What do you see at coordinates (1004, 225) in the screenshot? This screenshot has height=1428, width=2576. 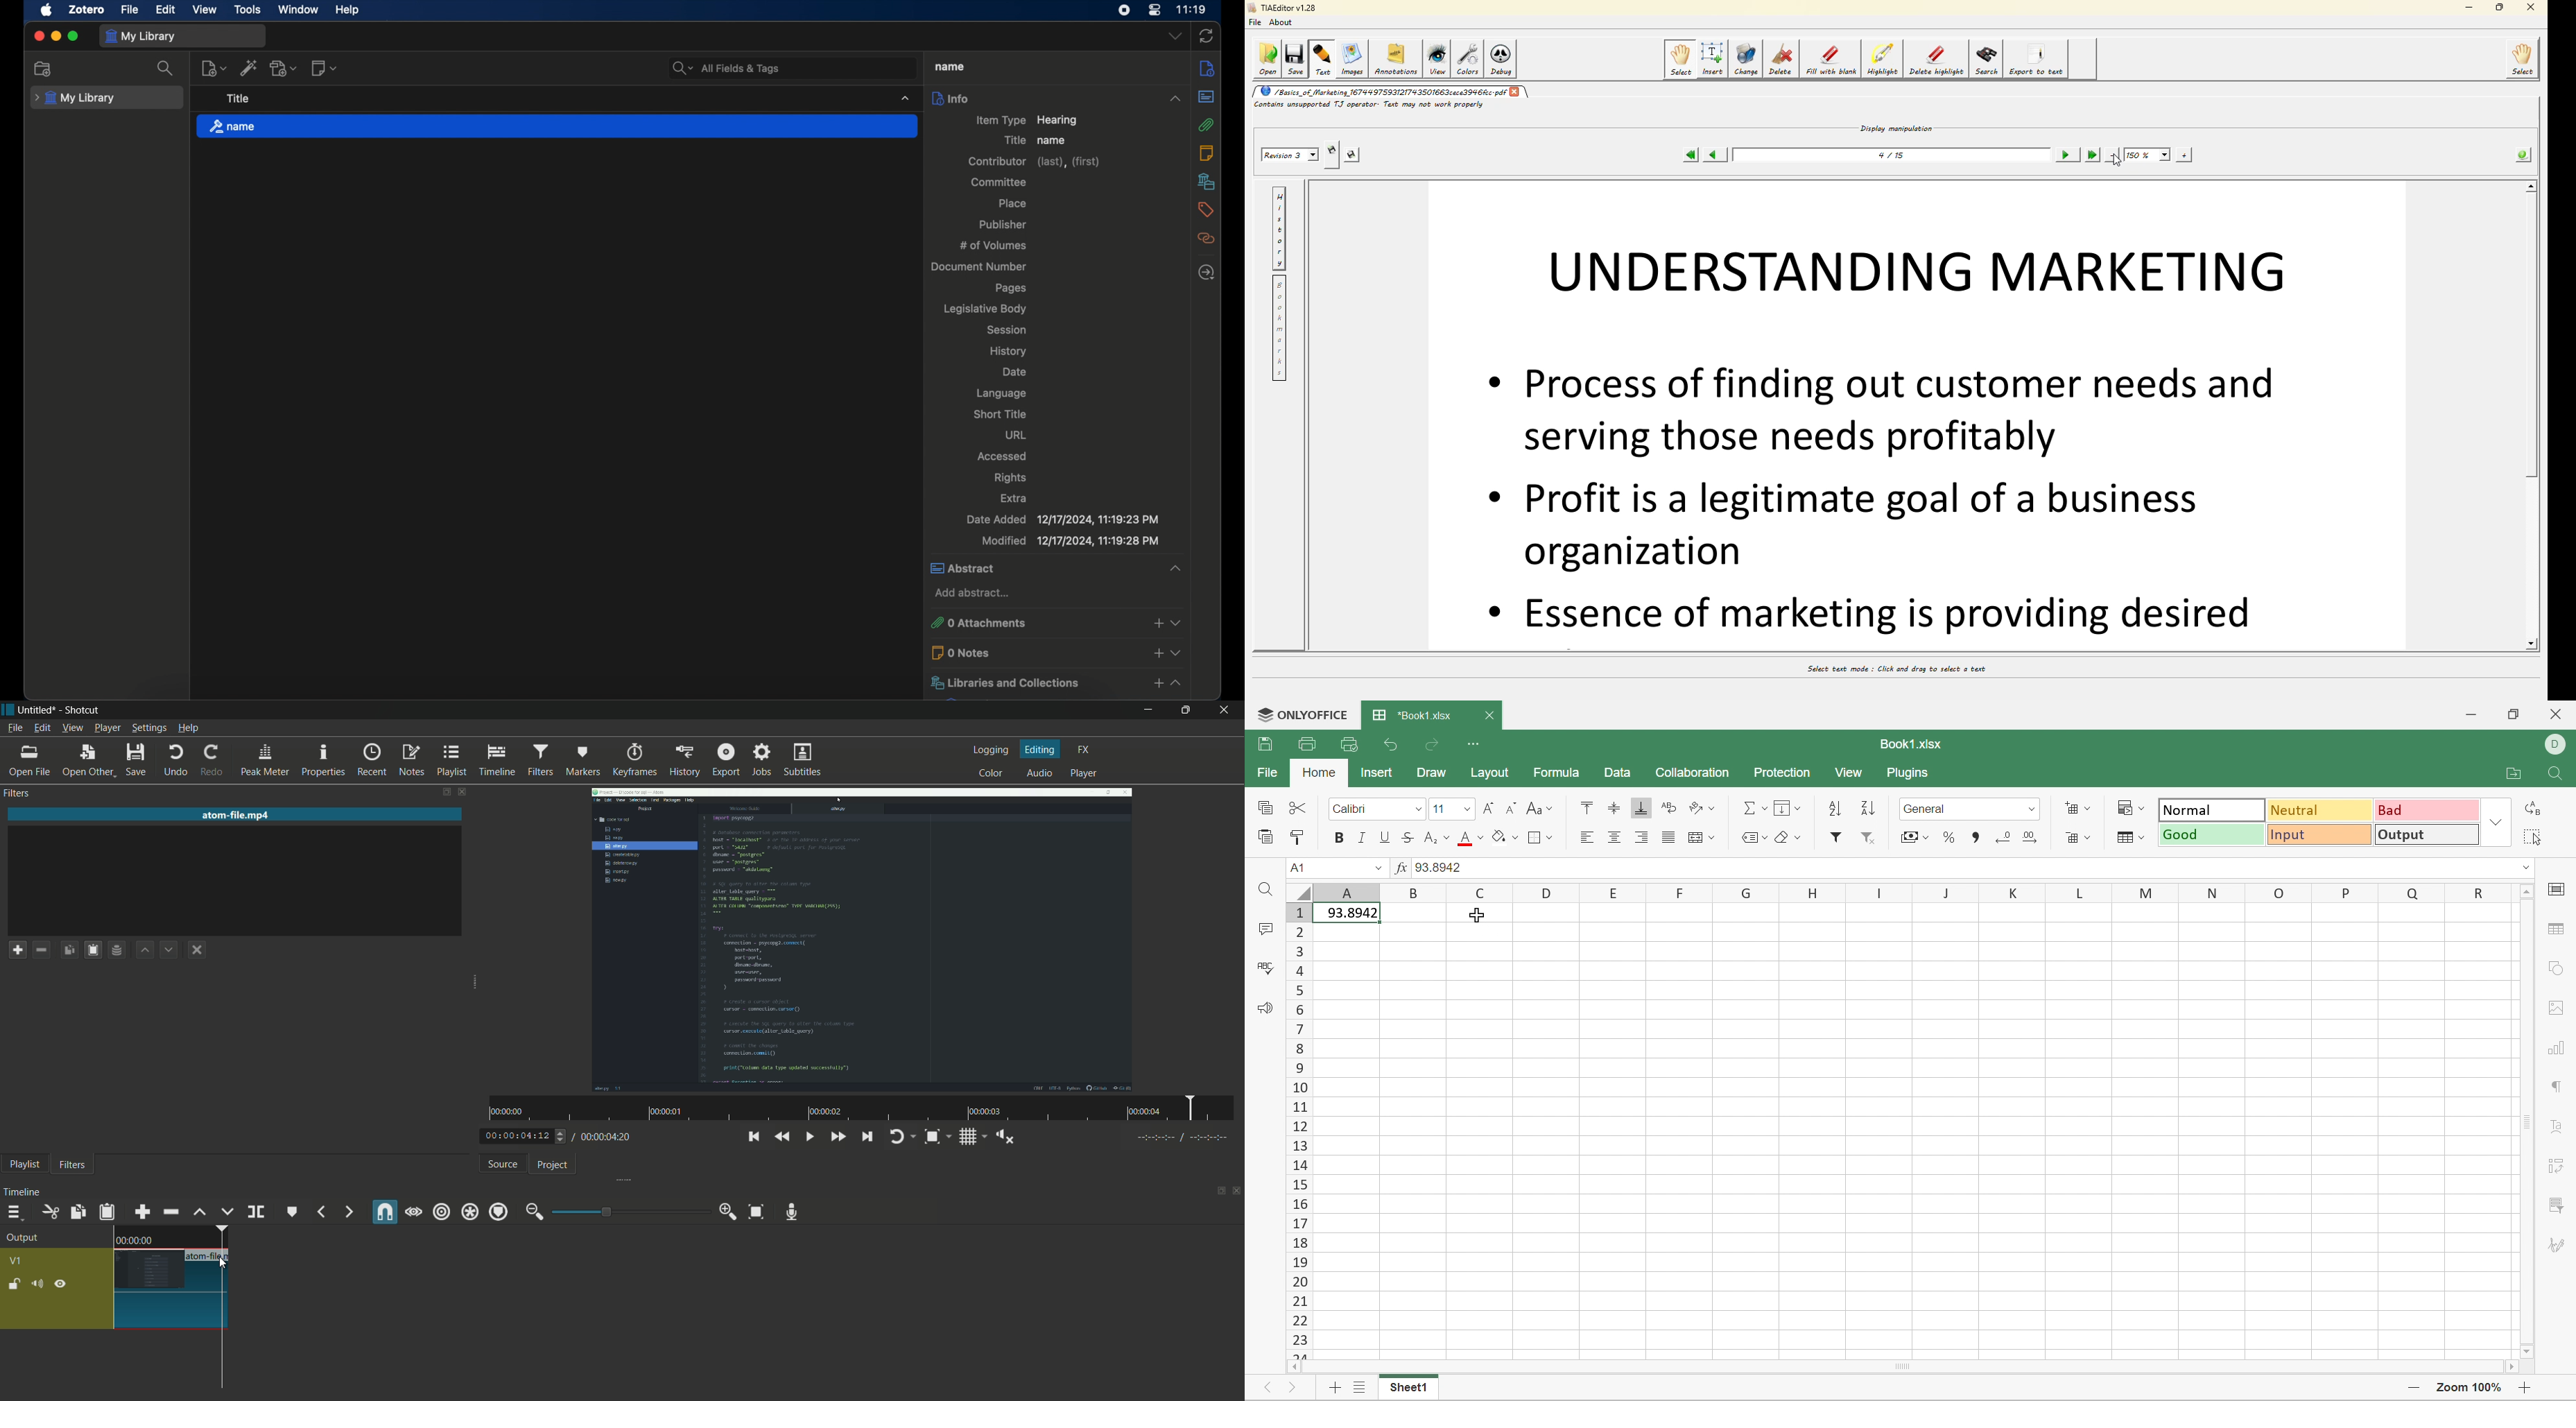 I see `publisher` at bounding box center [1004, 225].